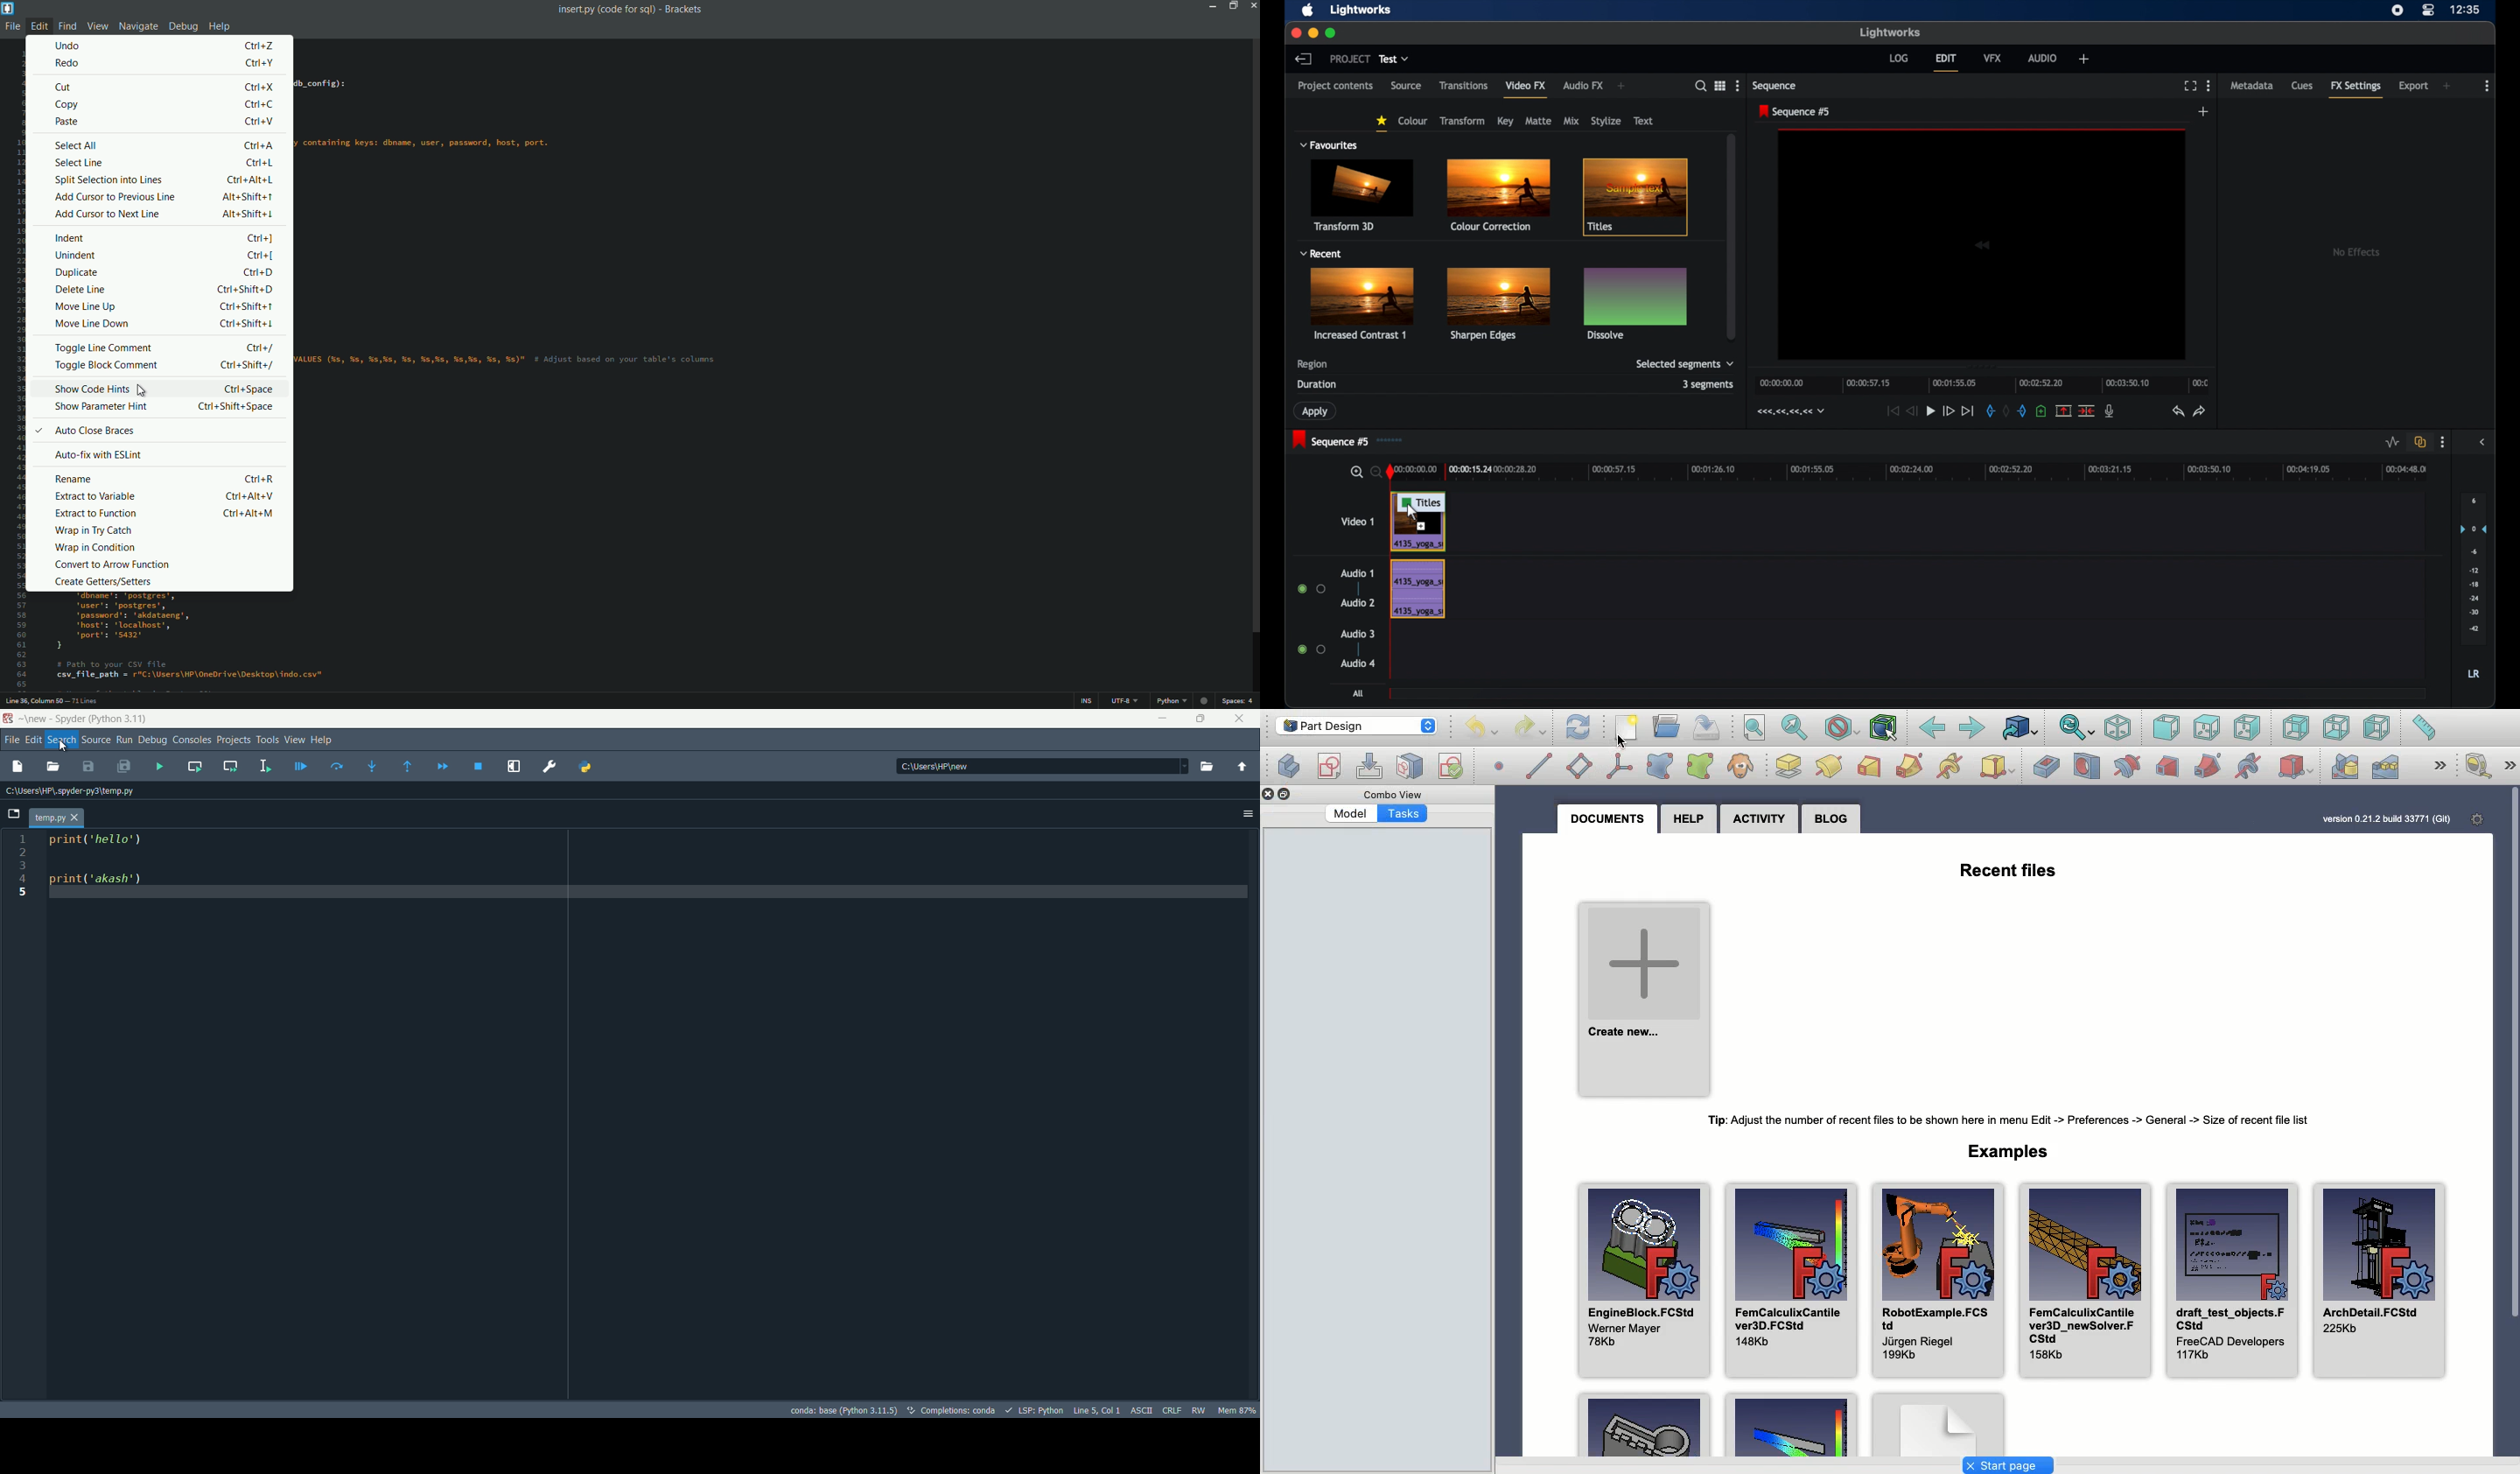 This screenshot has height=1484, width=2520. Describe the element at coordinates (2117, 729) in the screenshot. I see `Isometric` at that location.